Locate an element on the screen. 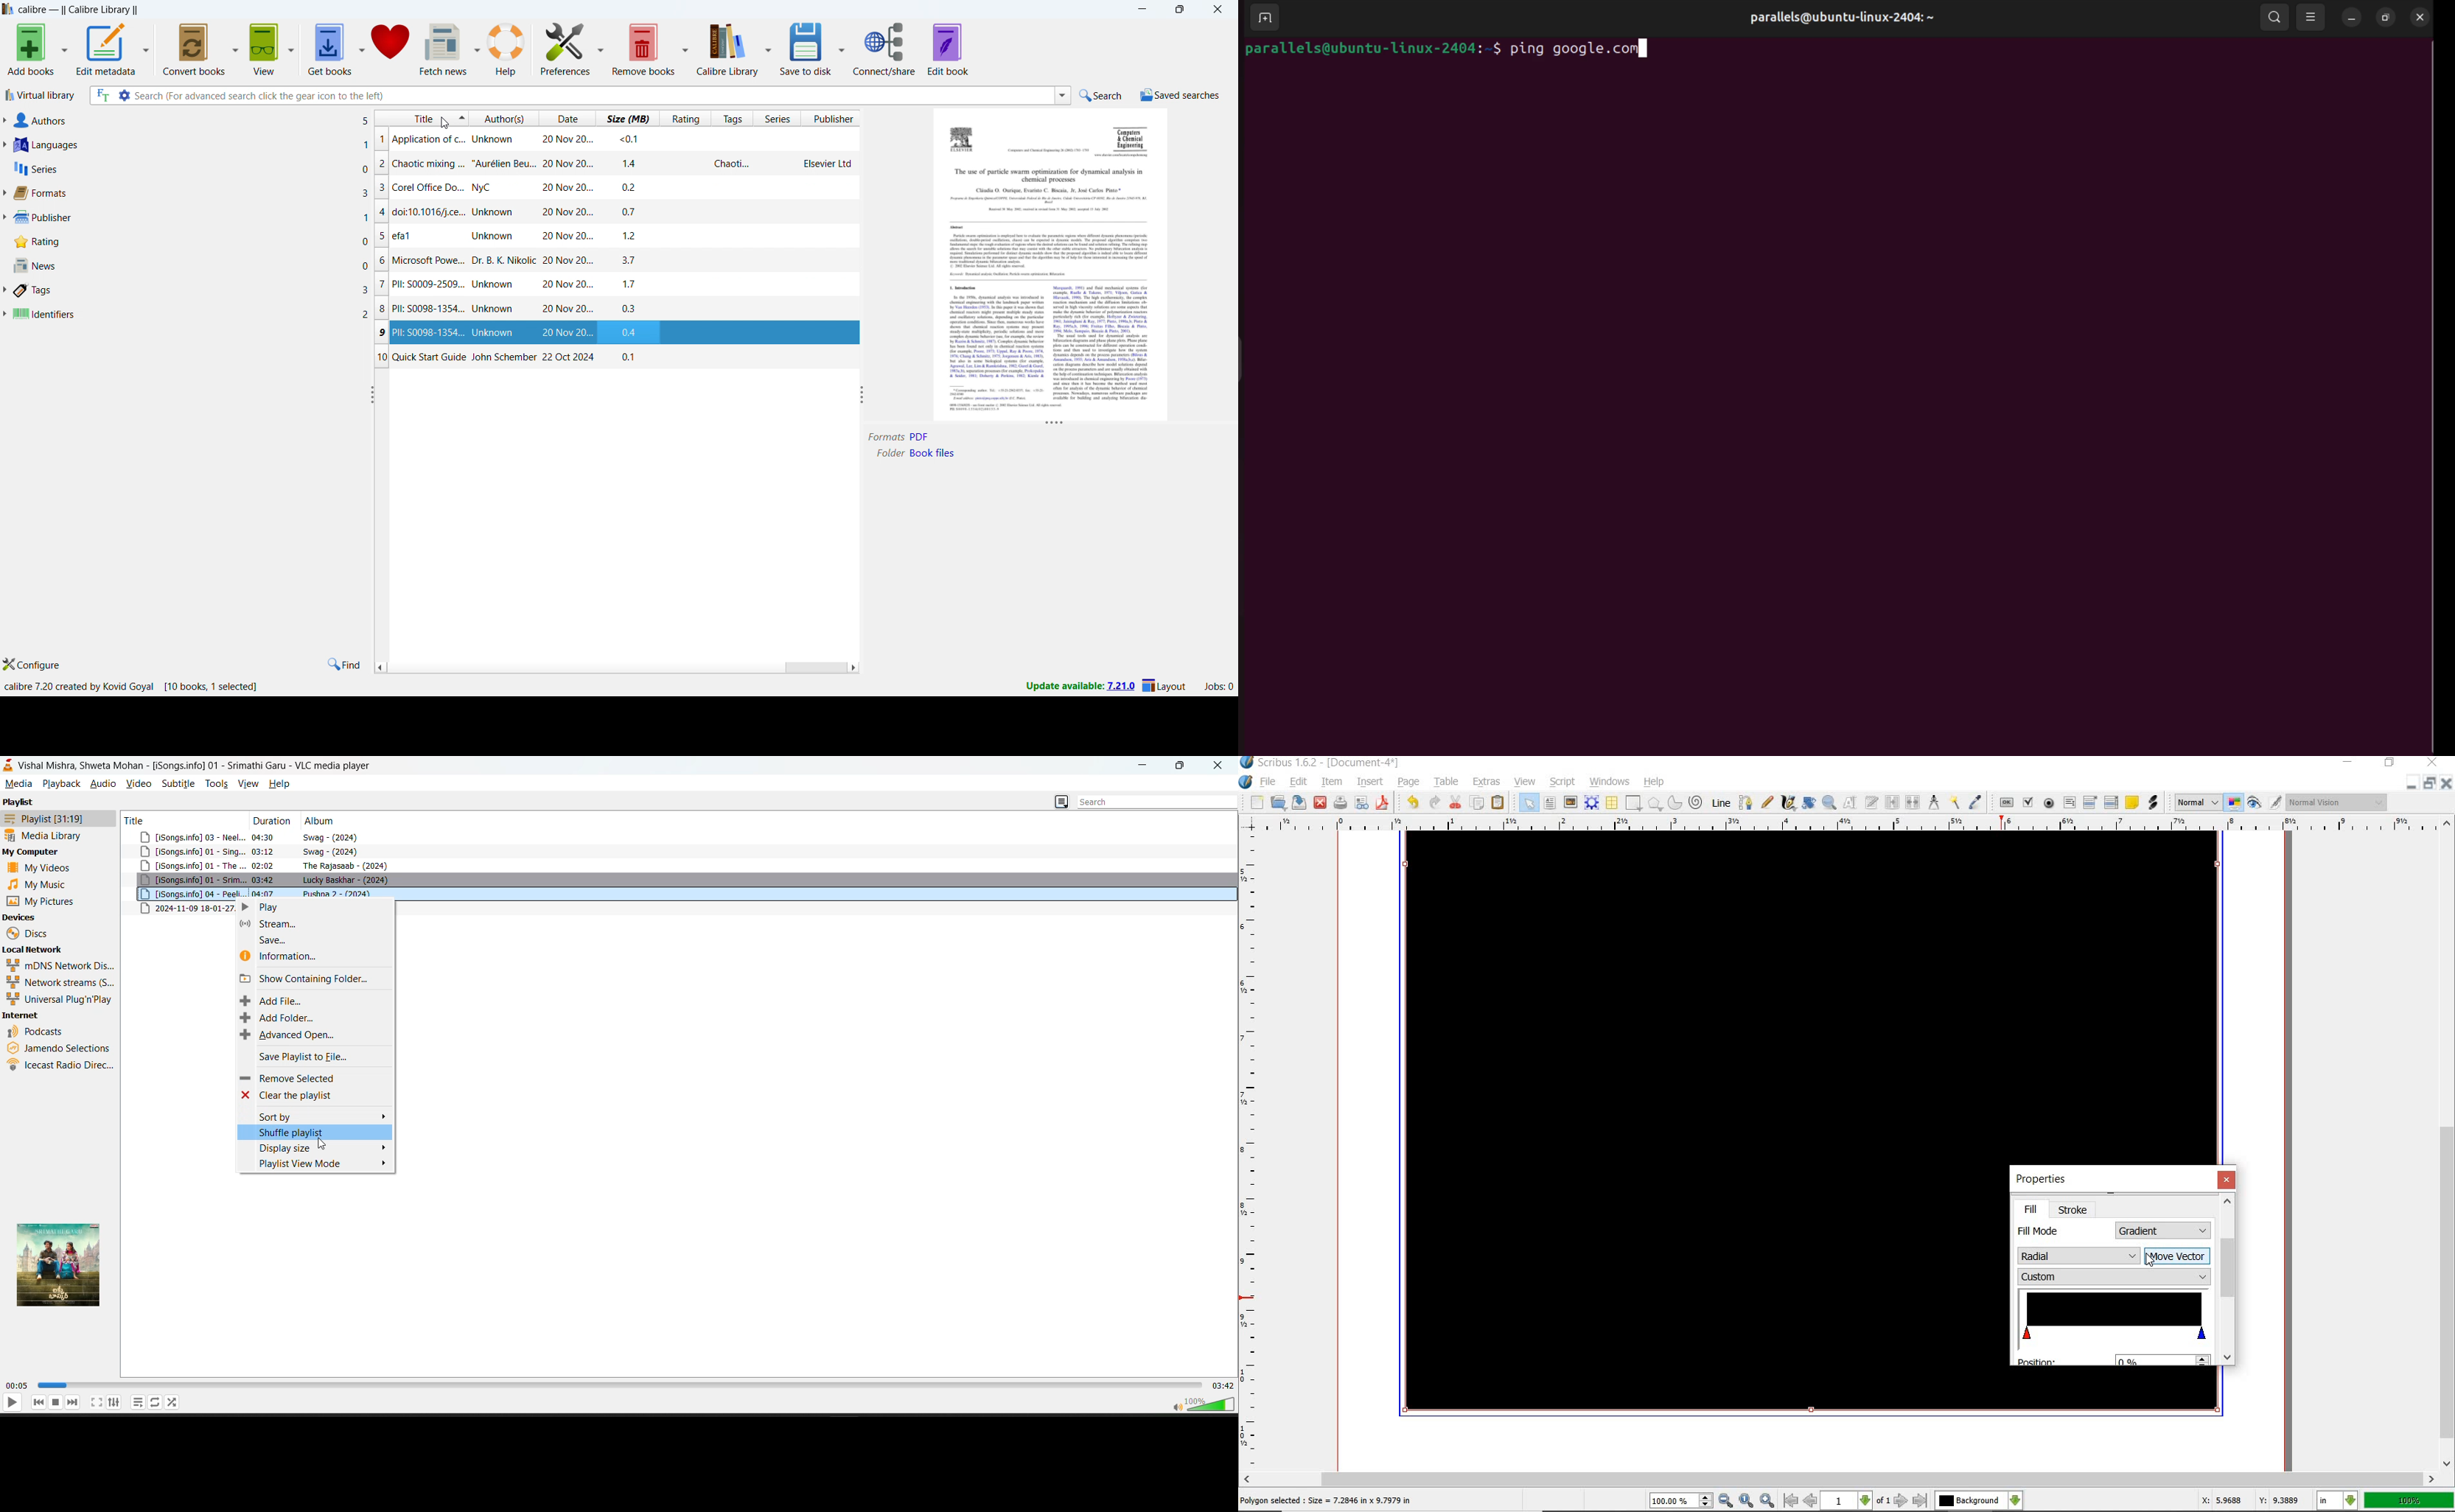  radial gradient added to background is located at coordinates (1812, 987).